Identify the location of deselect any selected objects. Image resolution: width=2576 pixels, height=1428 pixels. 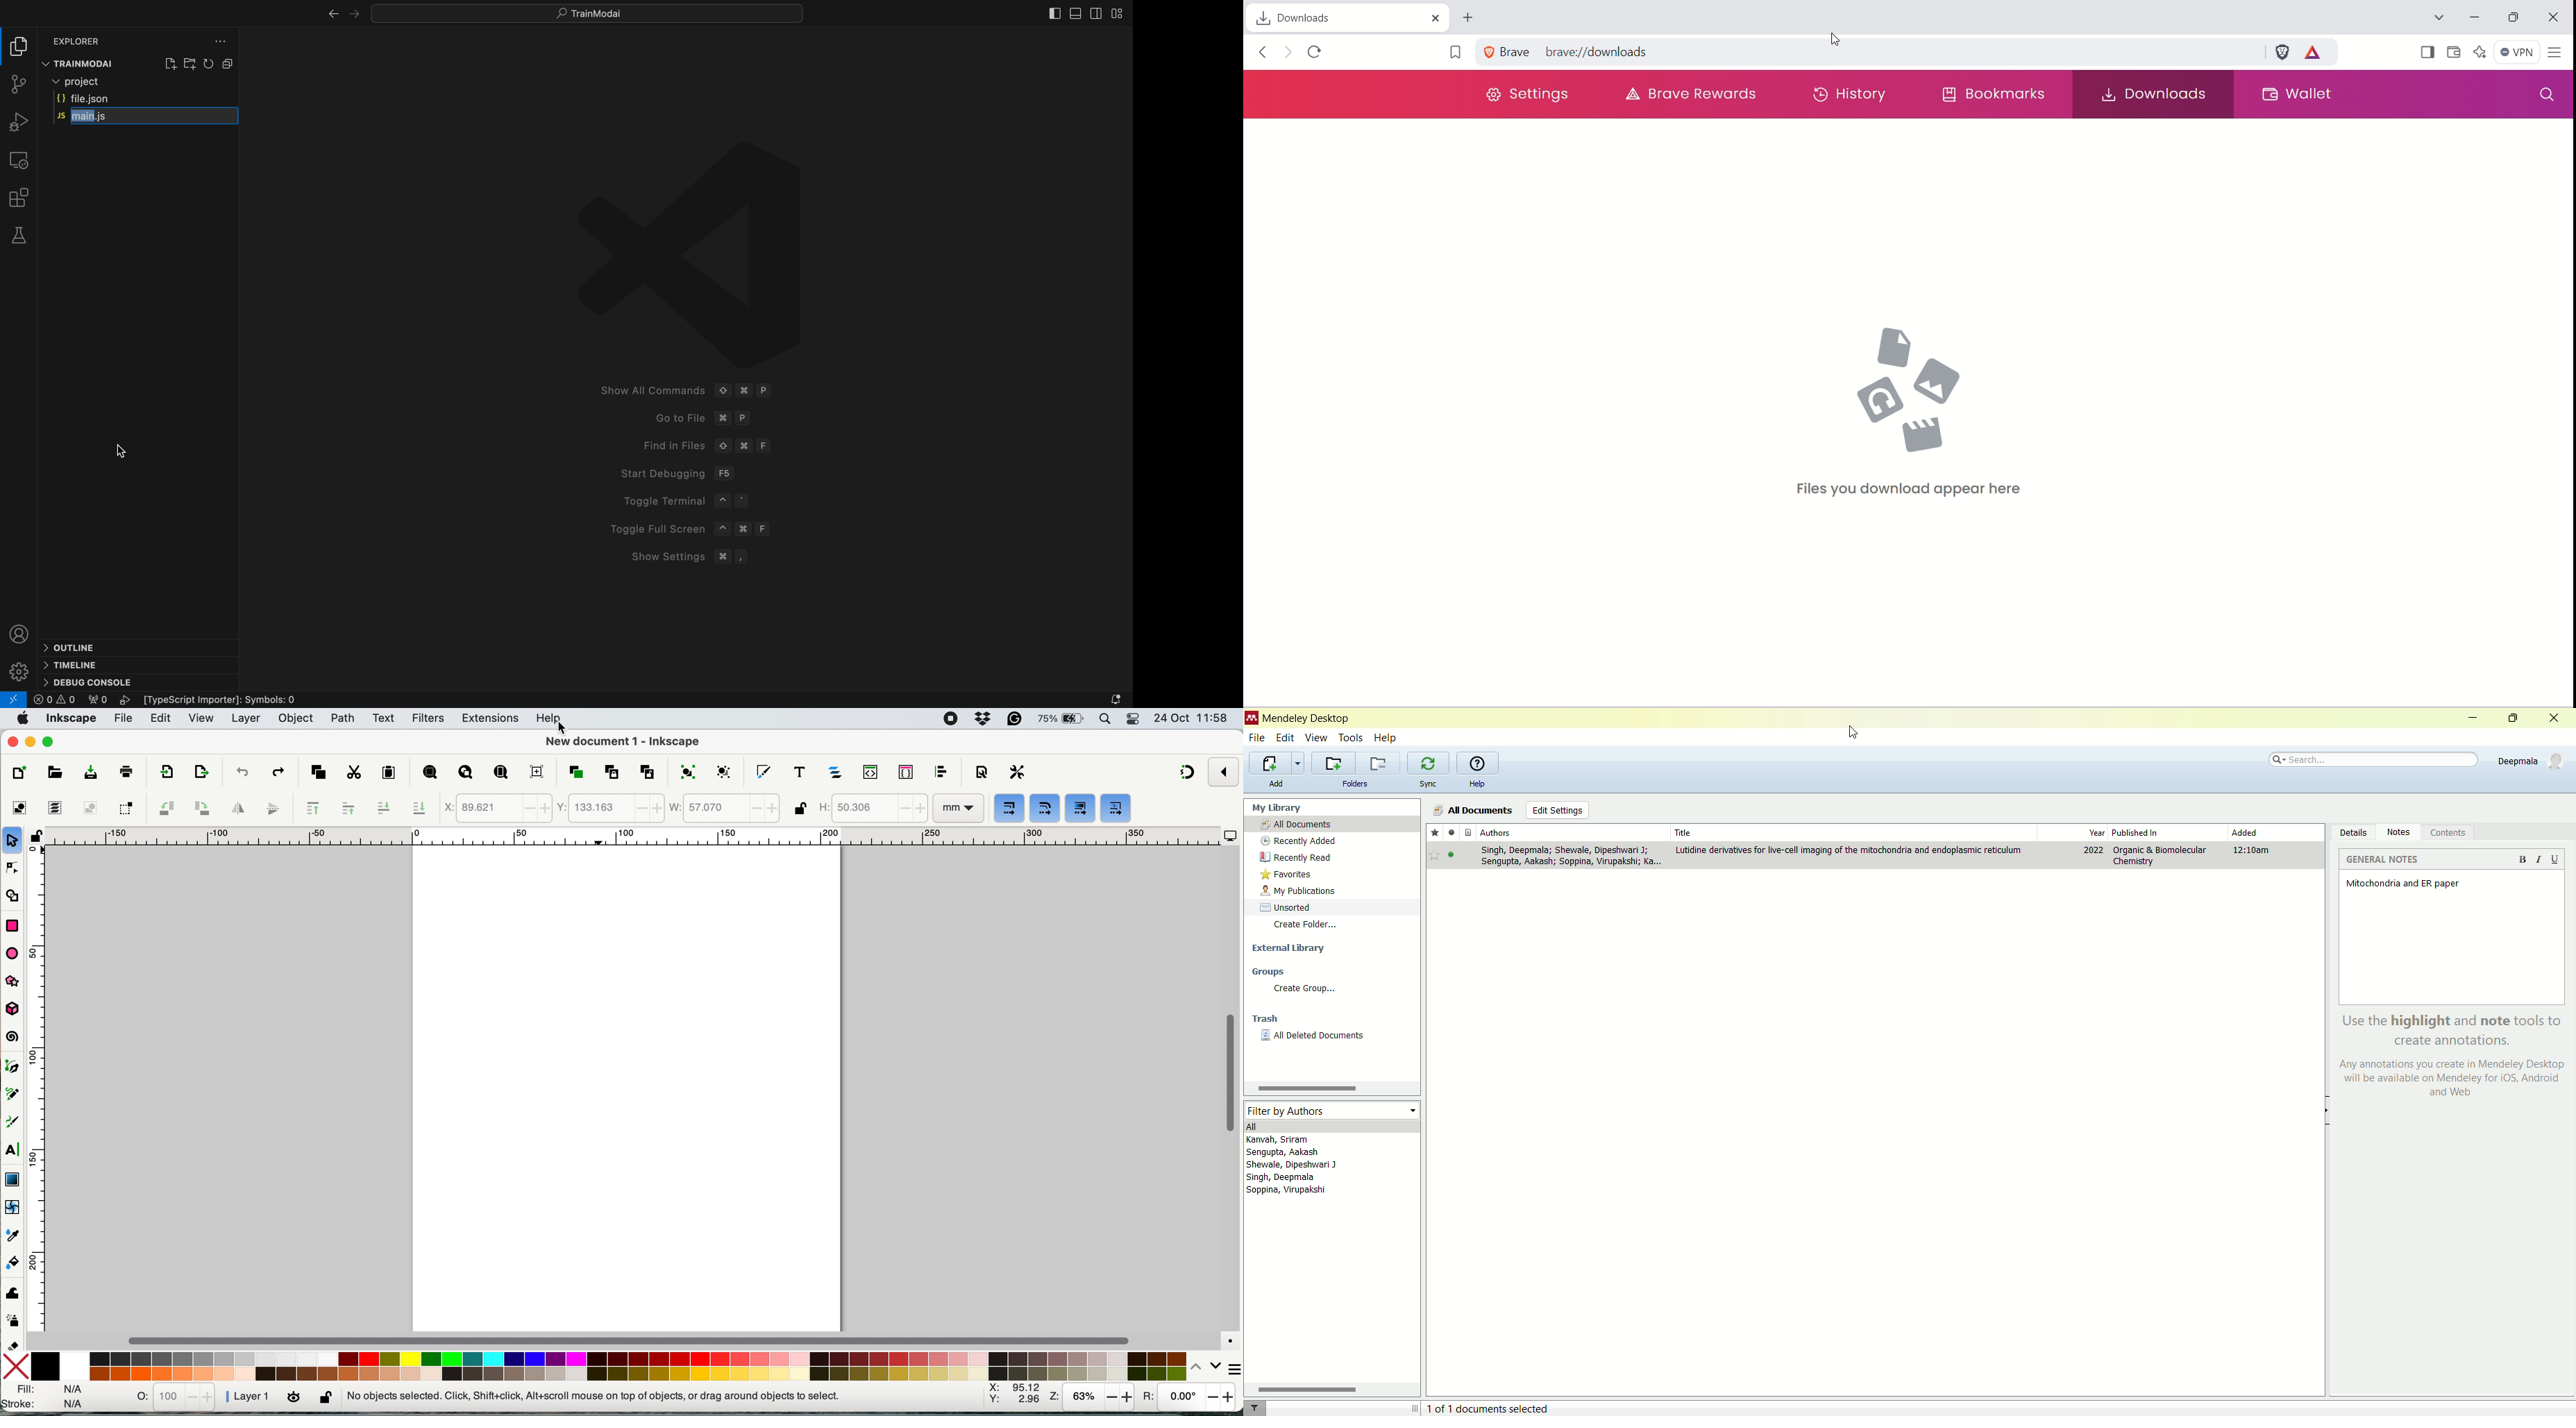
(94, 809).